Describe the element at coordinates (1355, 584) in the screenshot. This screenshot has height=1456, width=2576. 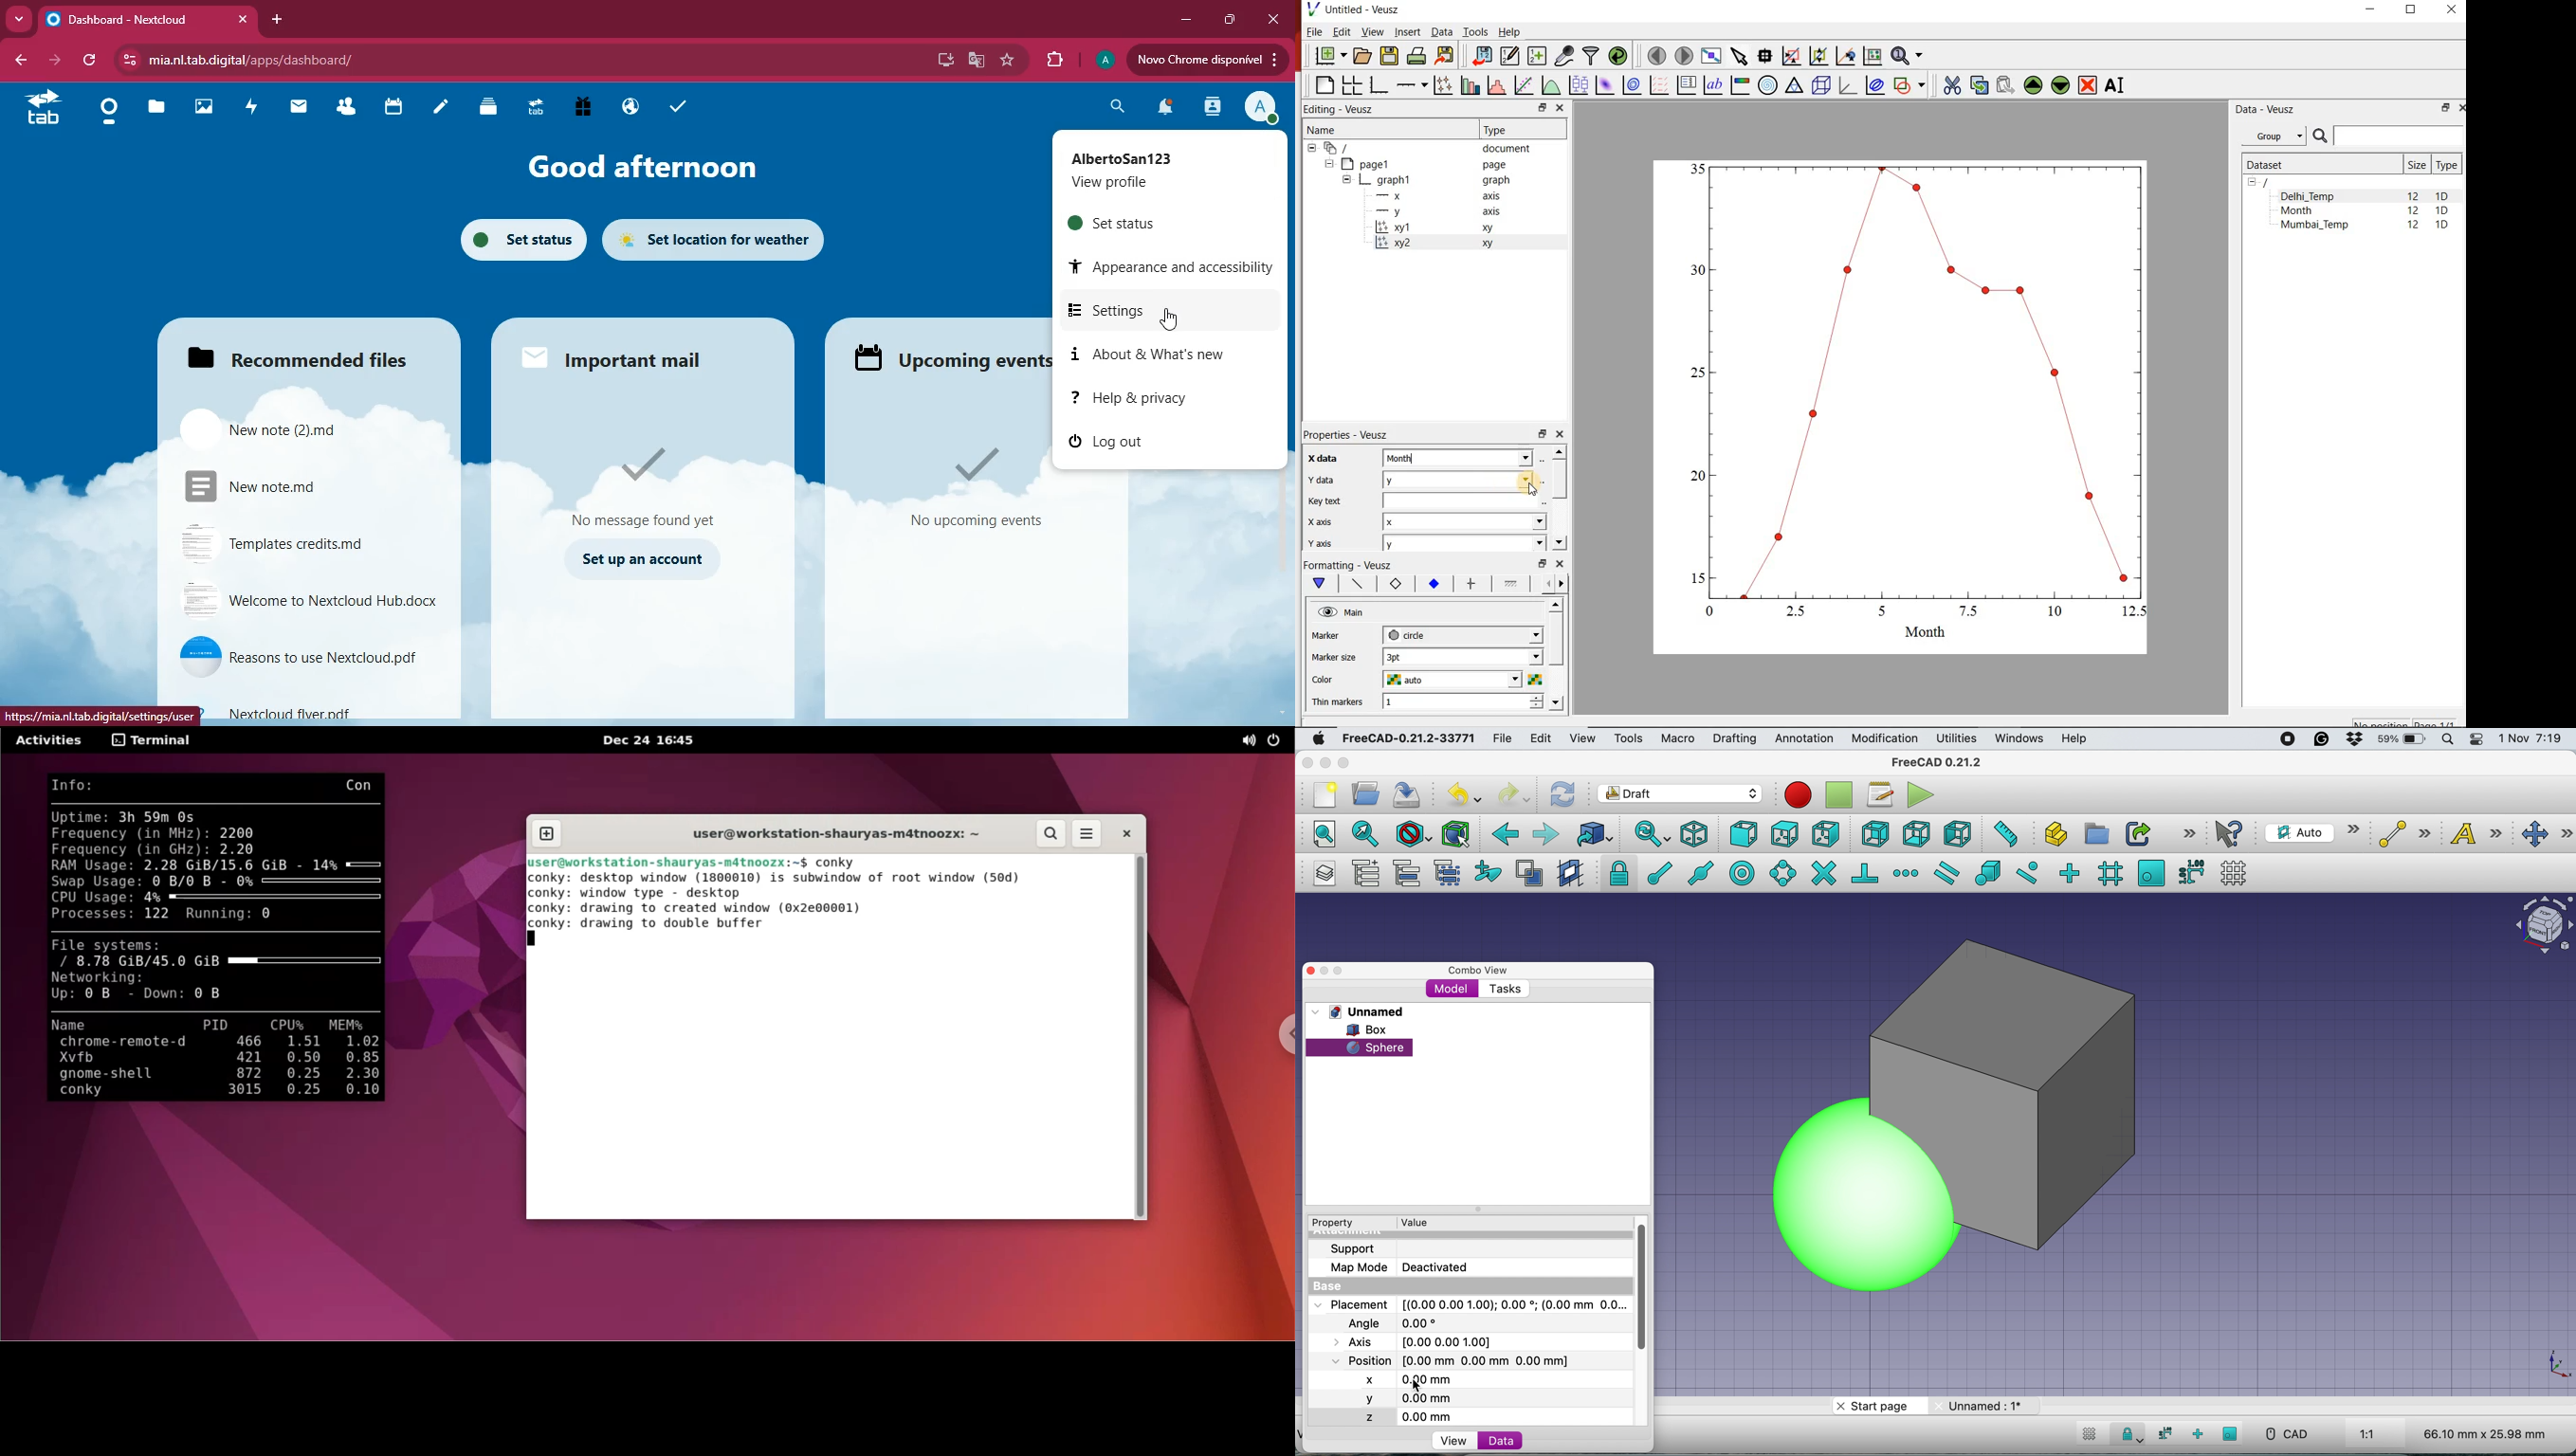
I see `Axis line` at that location.